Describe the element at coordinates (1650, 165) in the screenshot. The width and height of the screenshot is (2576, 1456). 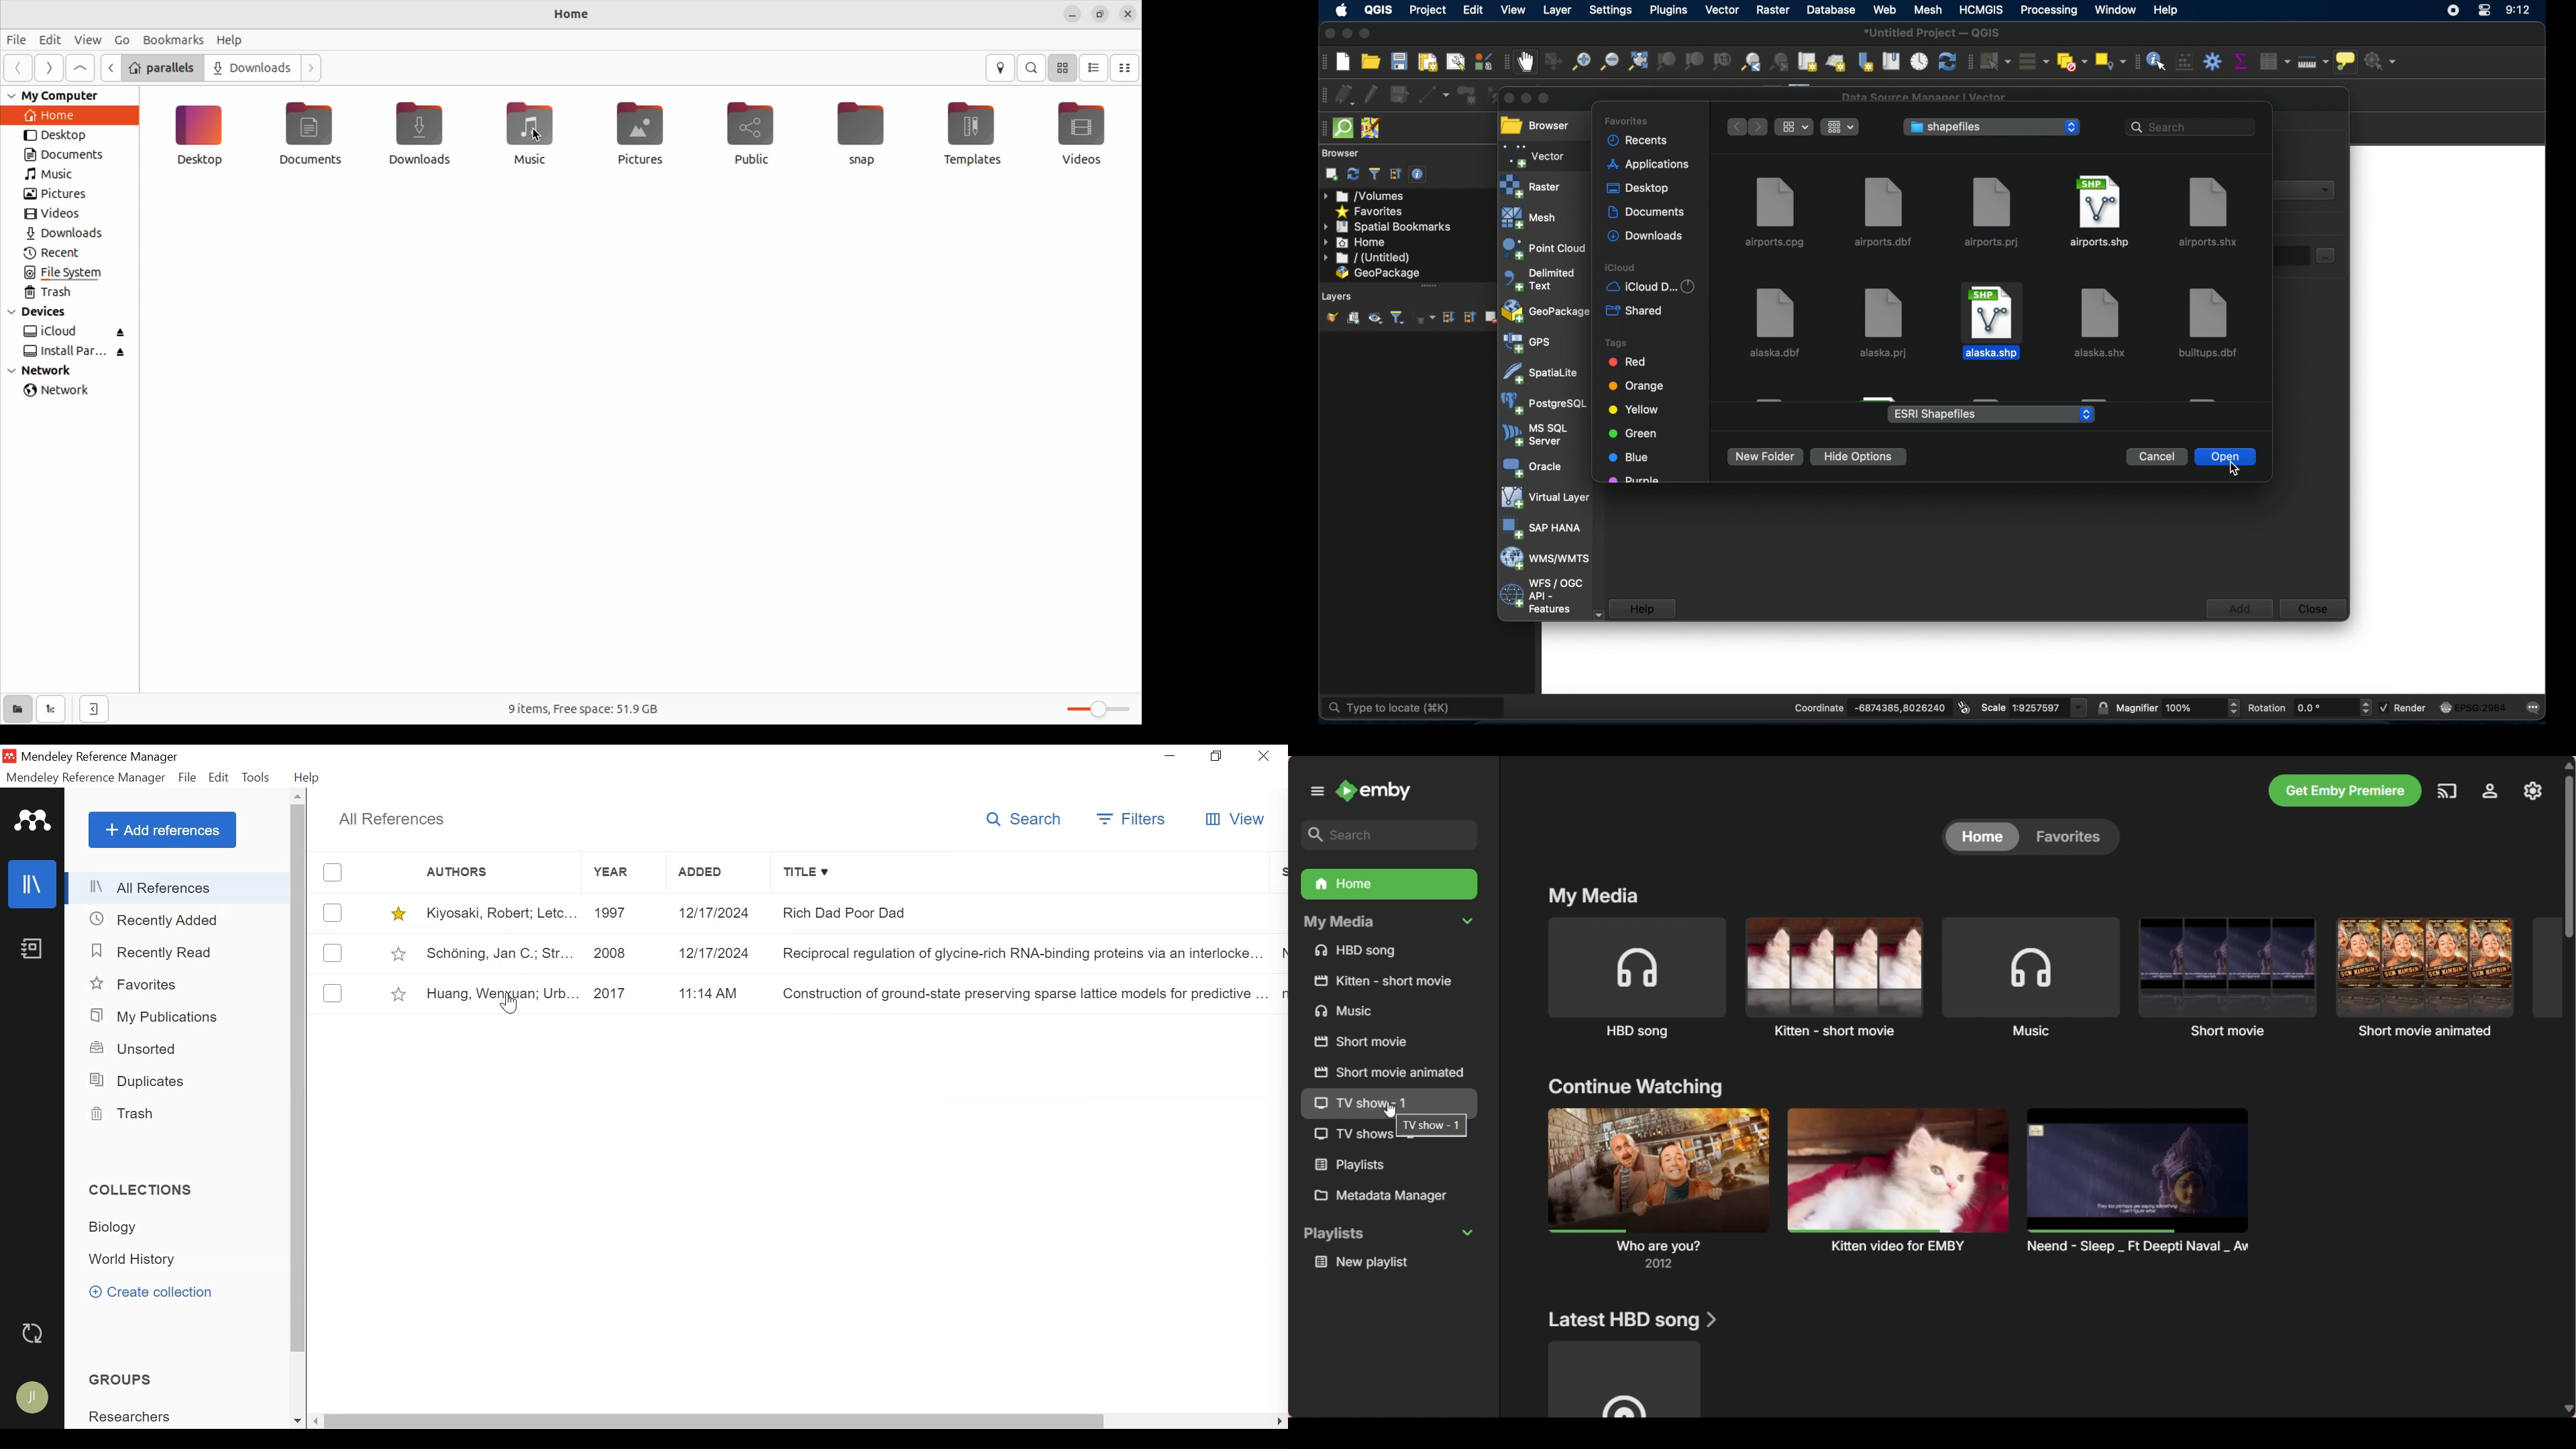
I see `applications` at that location.